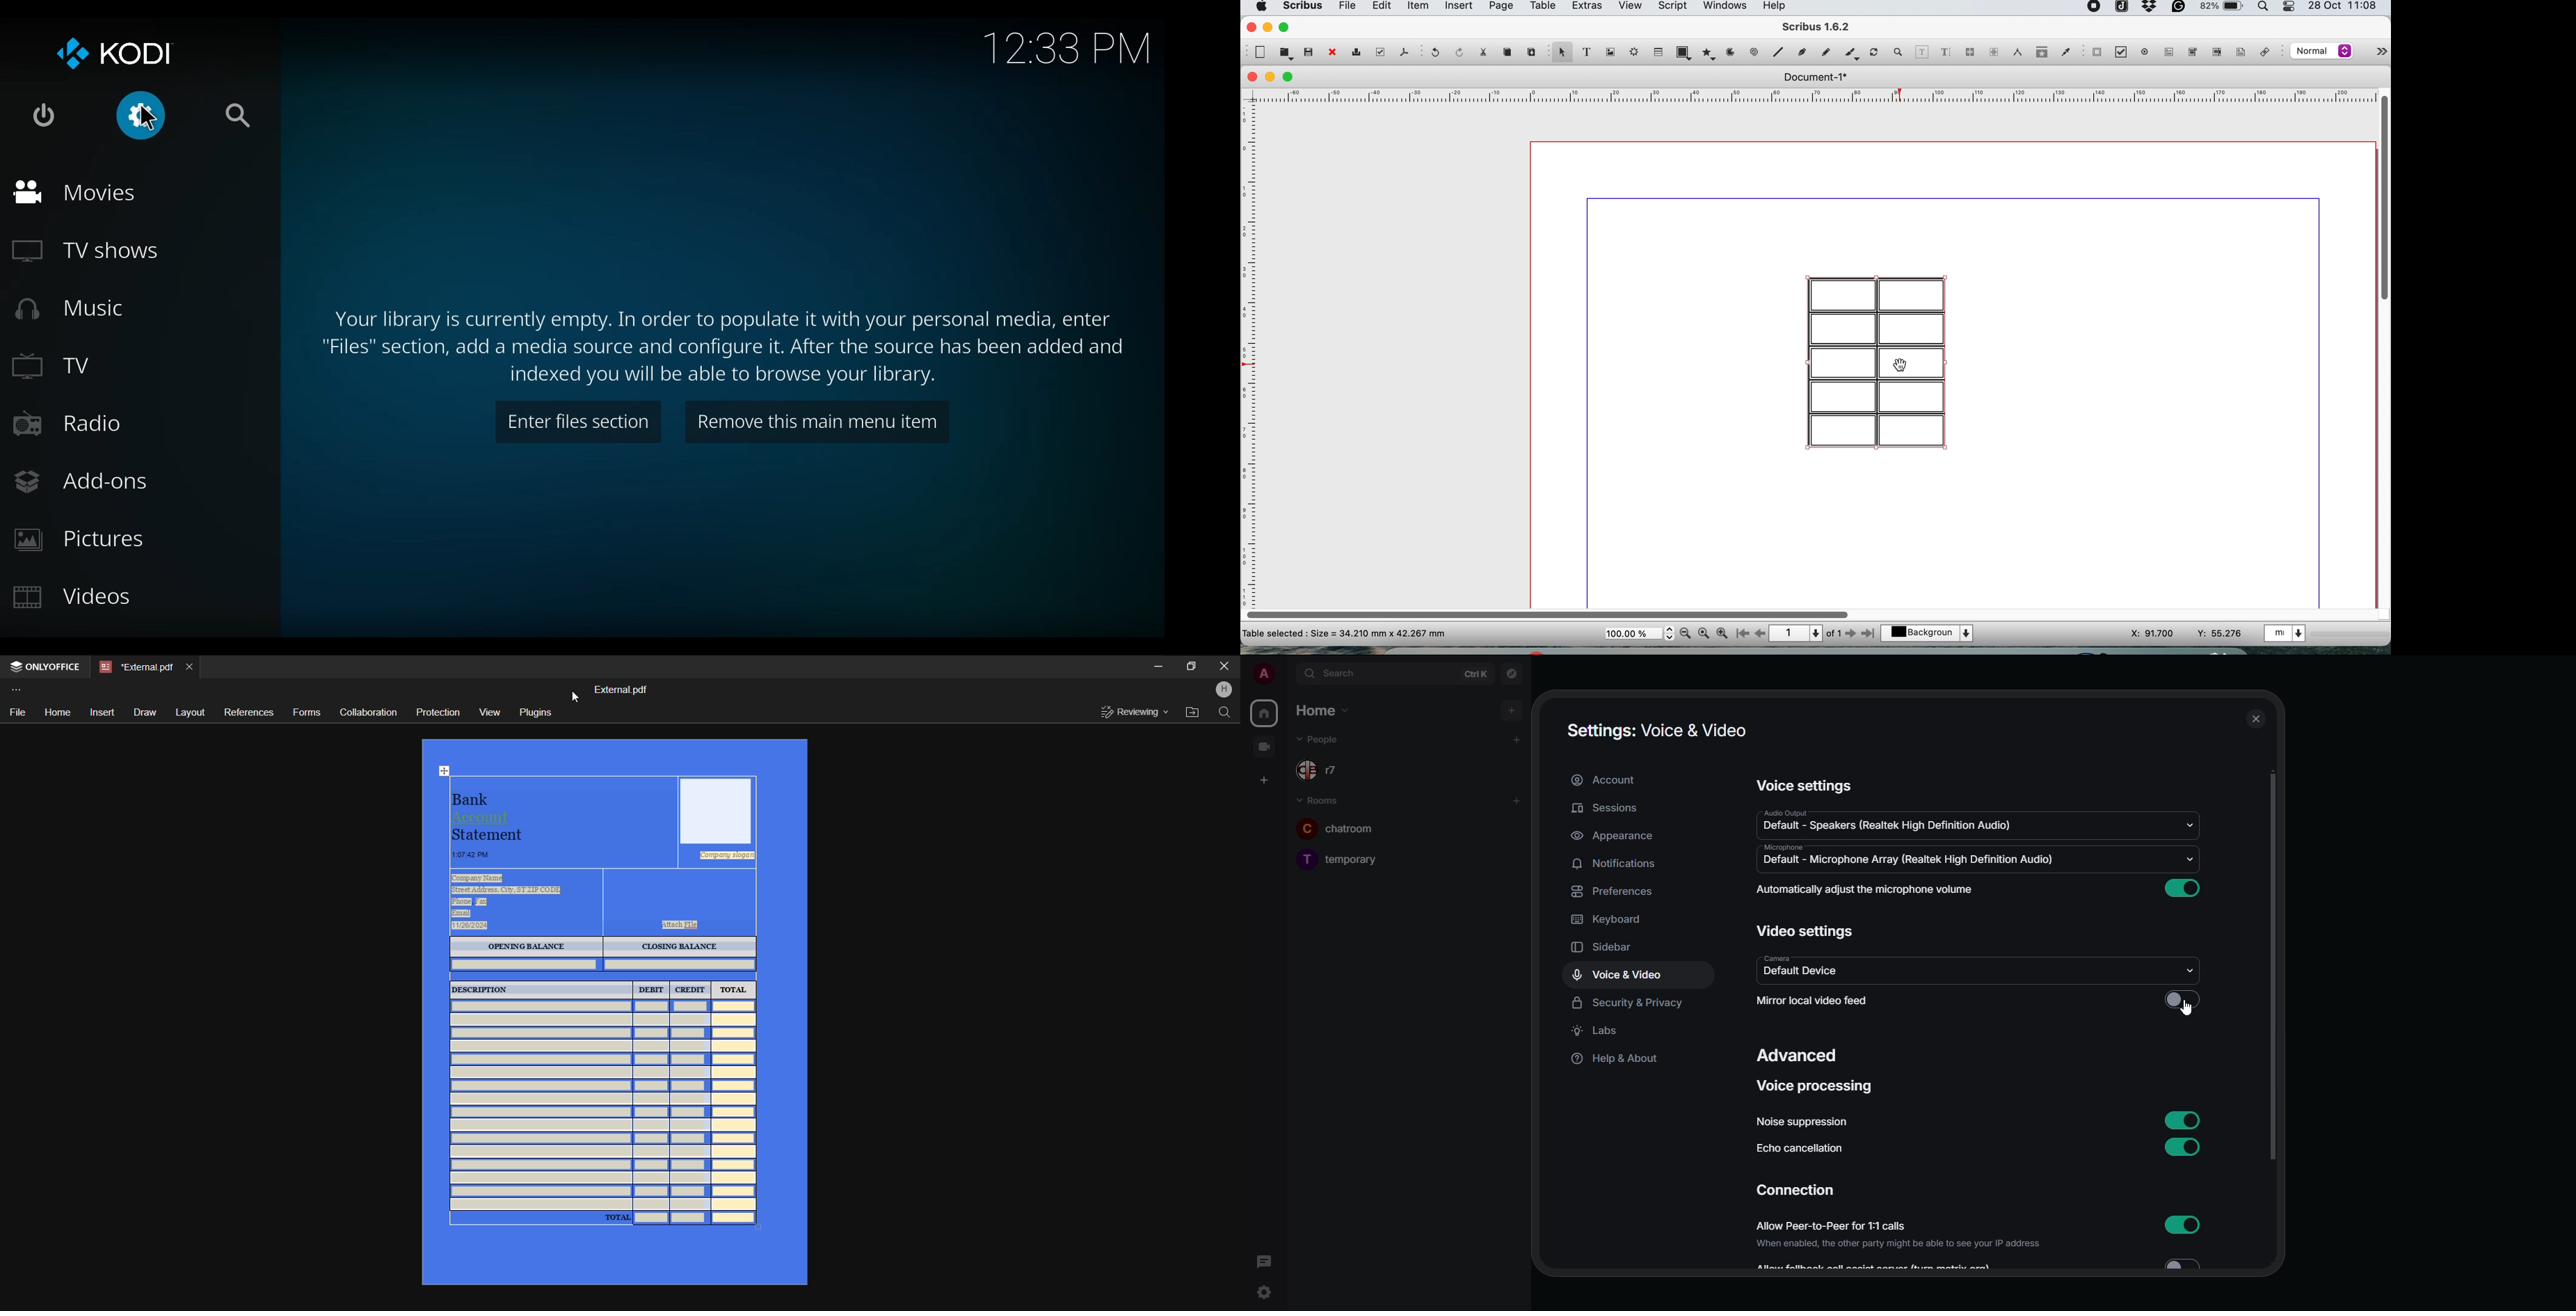  What do you see at coordinates (2266, 8) in the screenshot?
I see `spotlight search` at bounding box center [2266, 8].